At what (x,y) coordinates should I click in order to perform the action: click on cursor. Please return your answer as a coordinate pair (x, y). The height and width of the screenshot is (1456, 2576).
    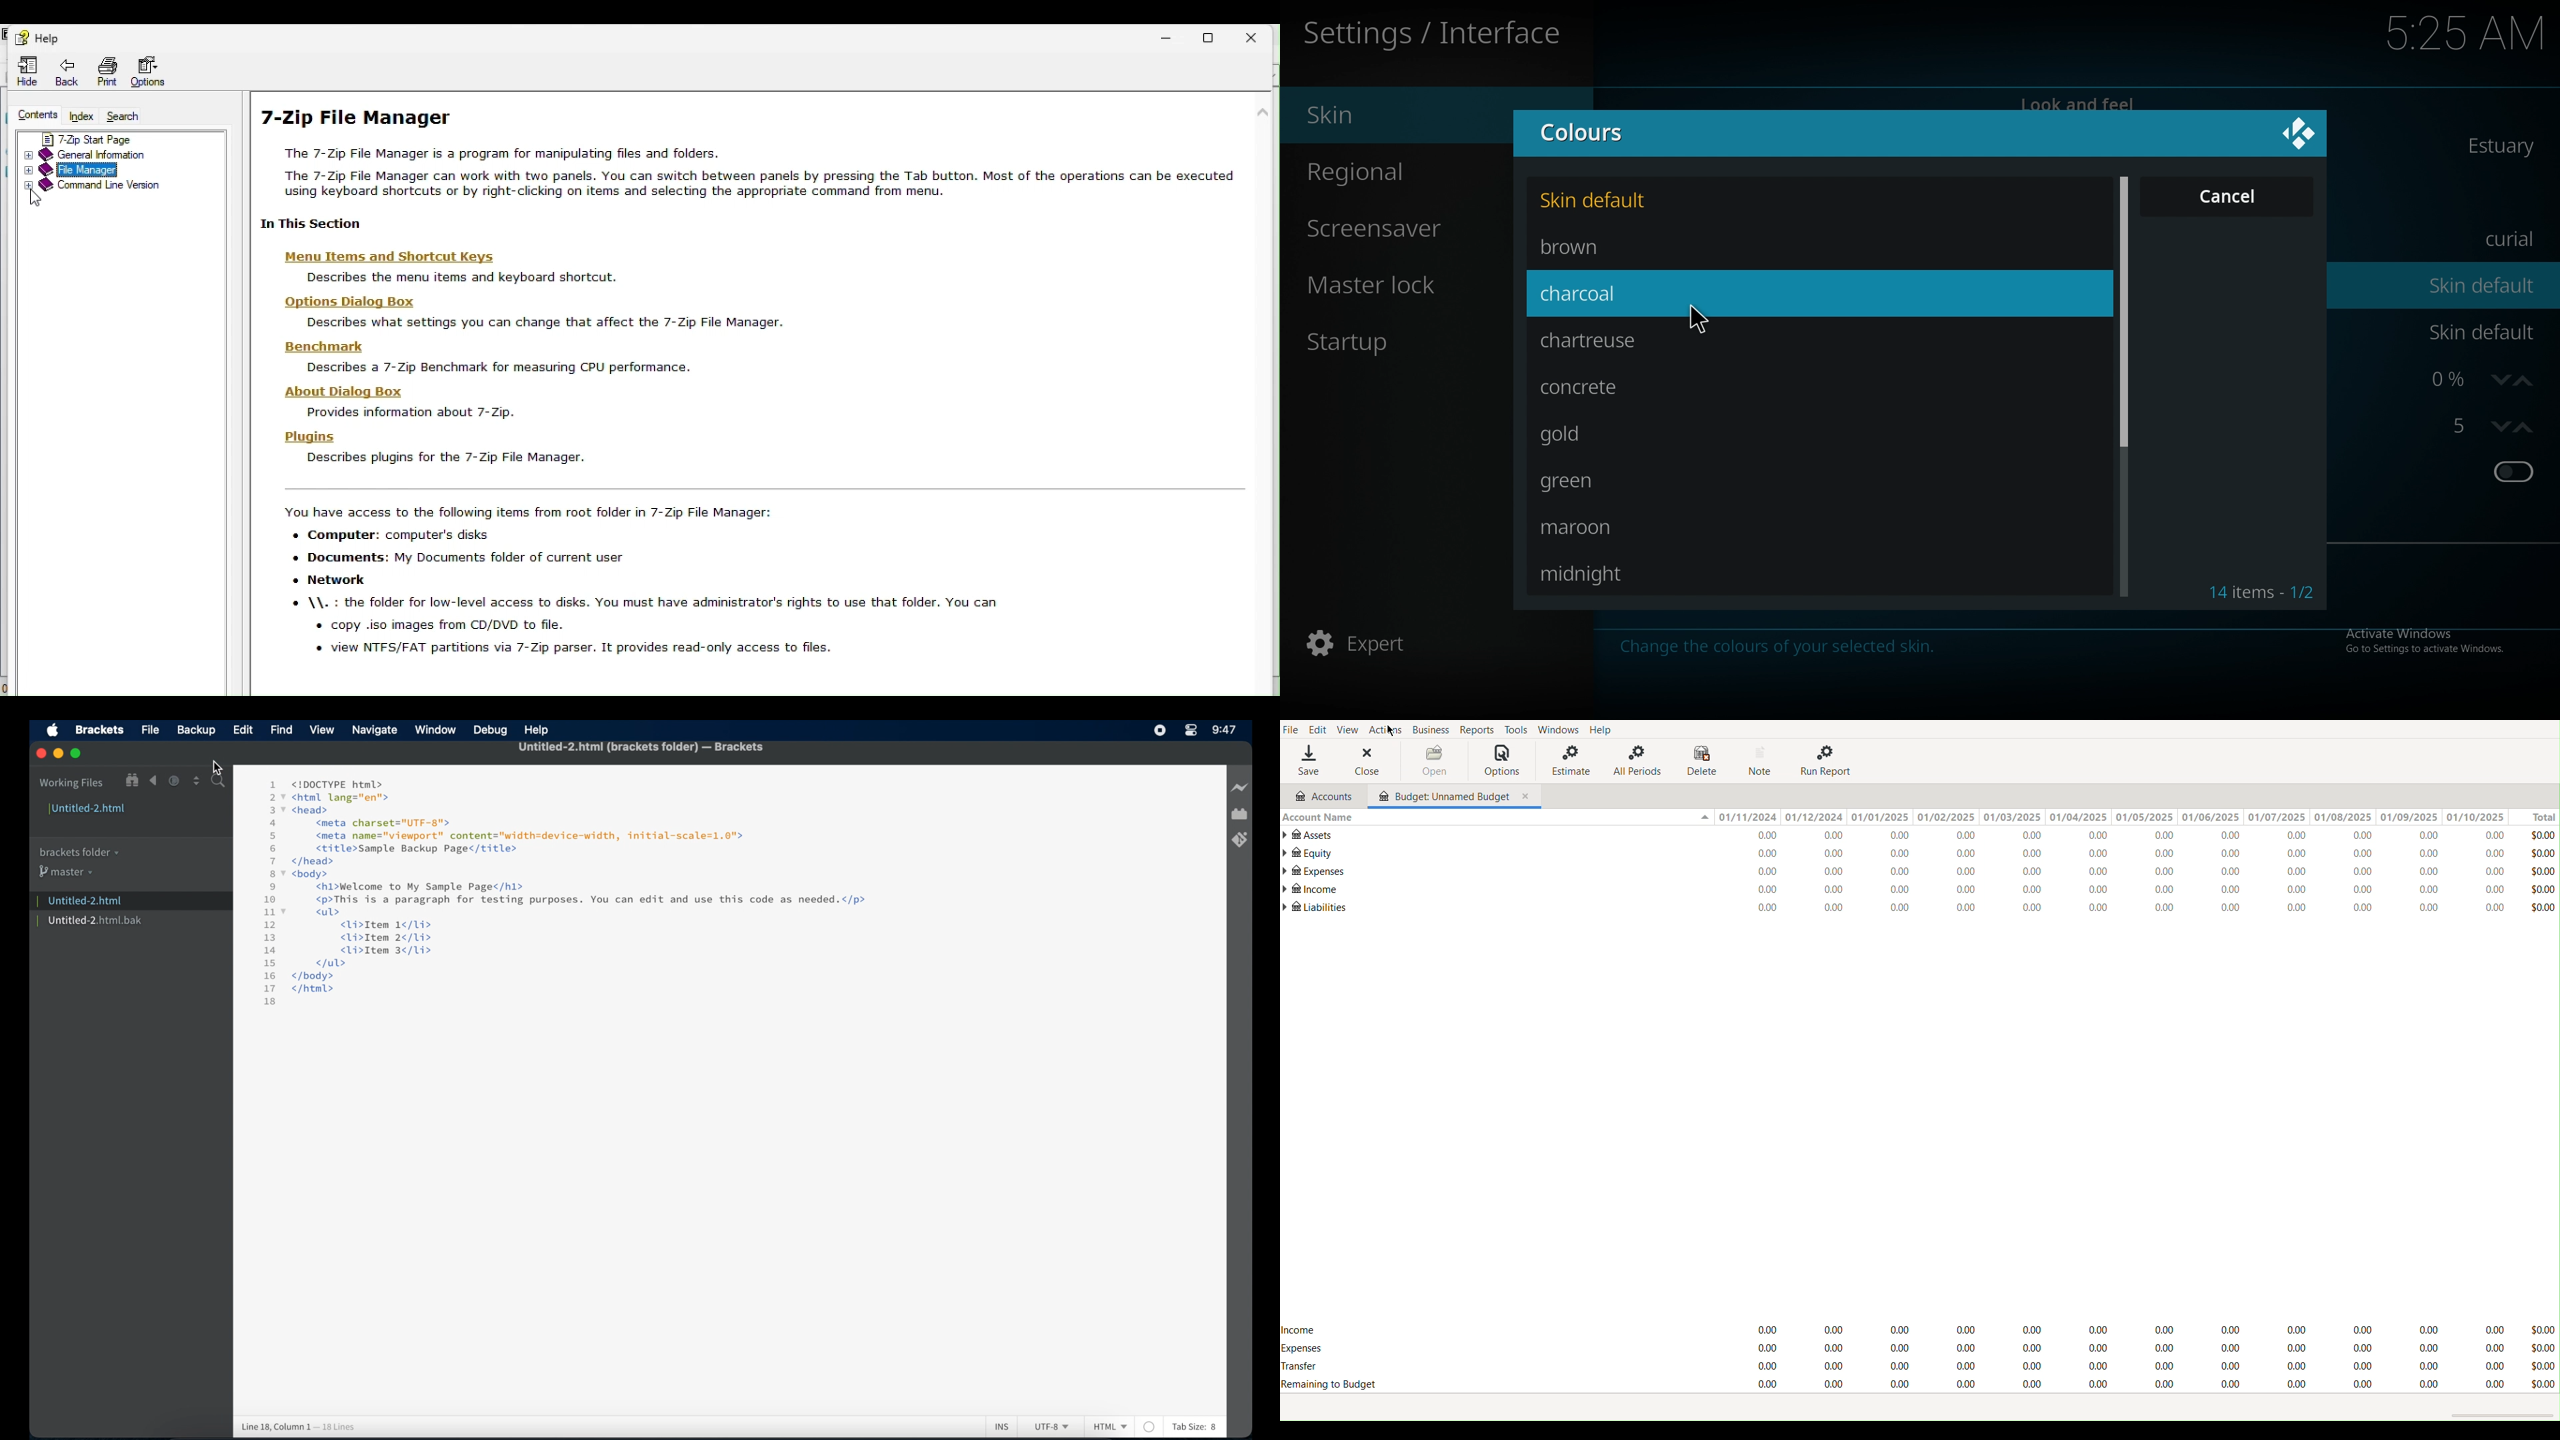
    Looking at the image, I should click on (1703, 323).